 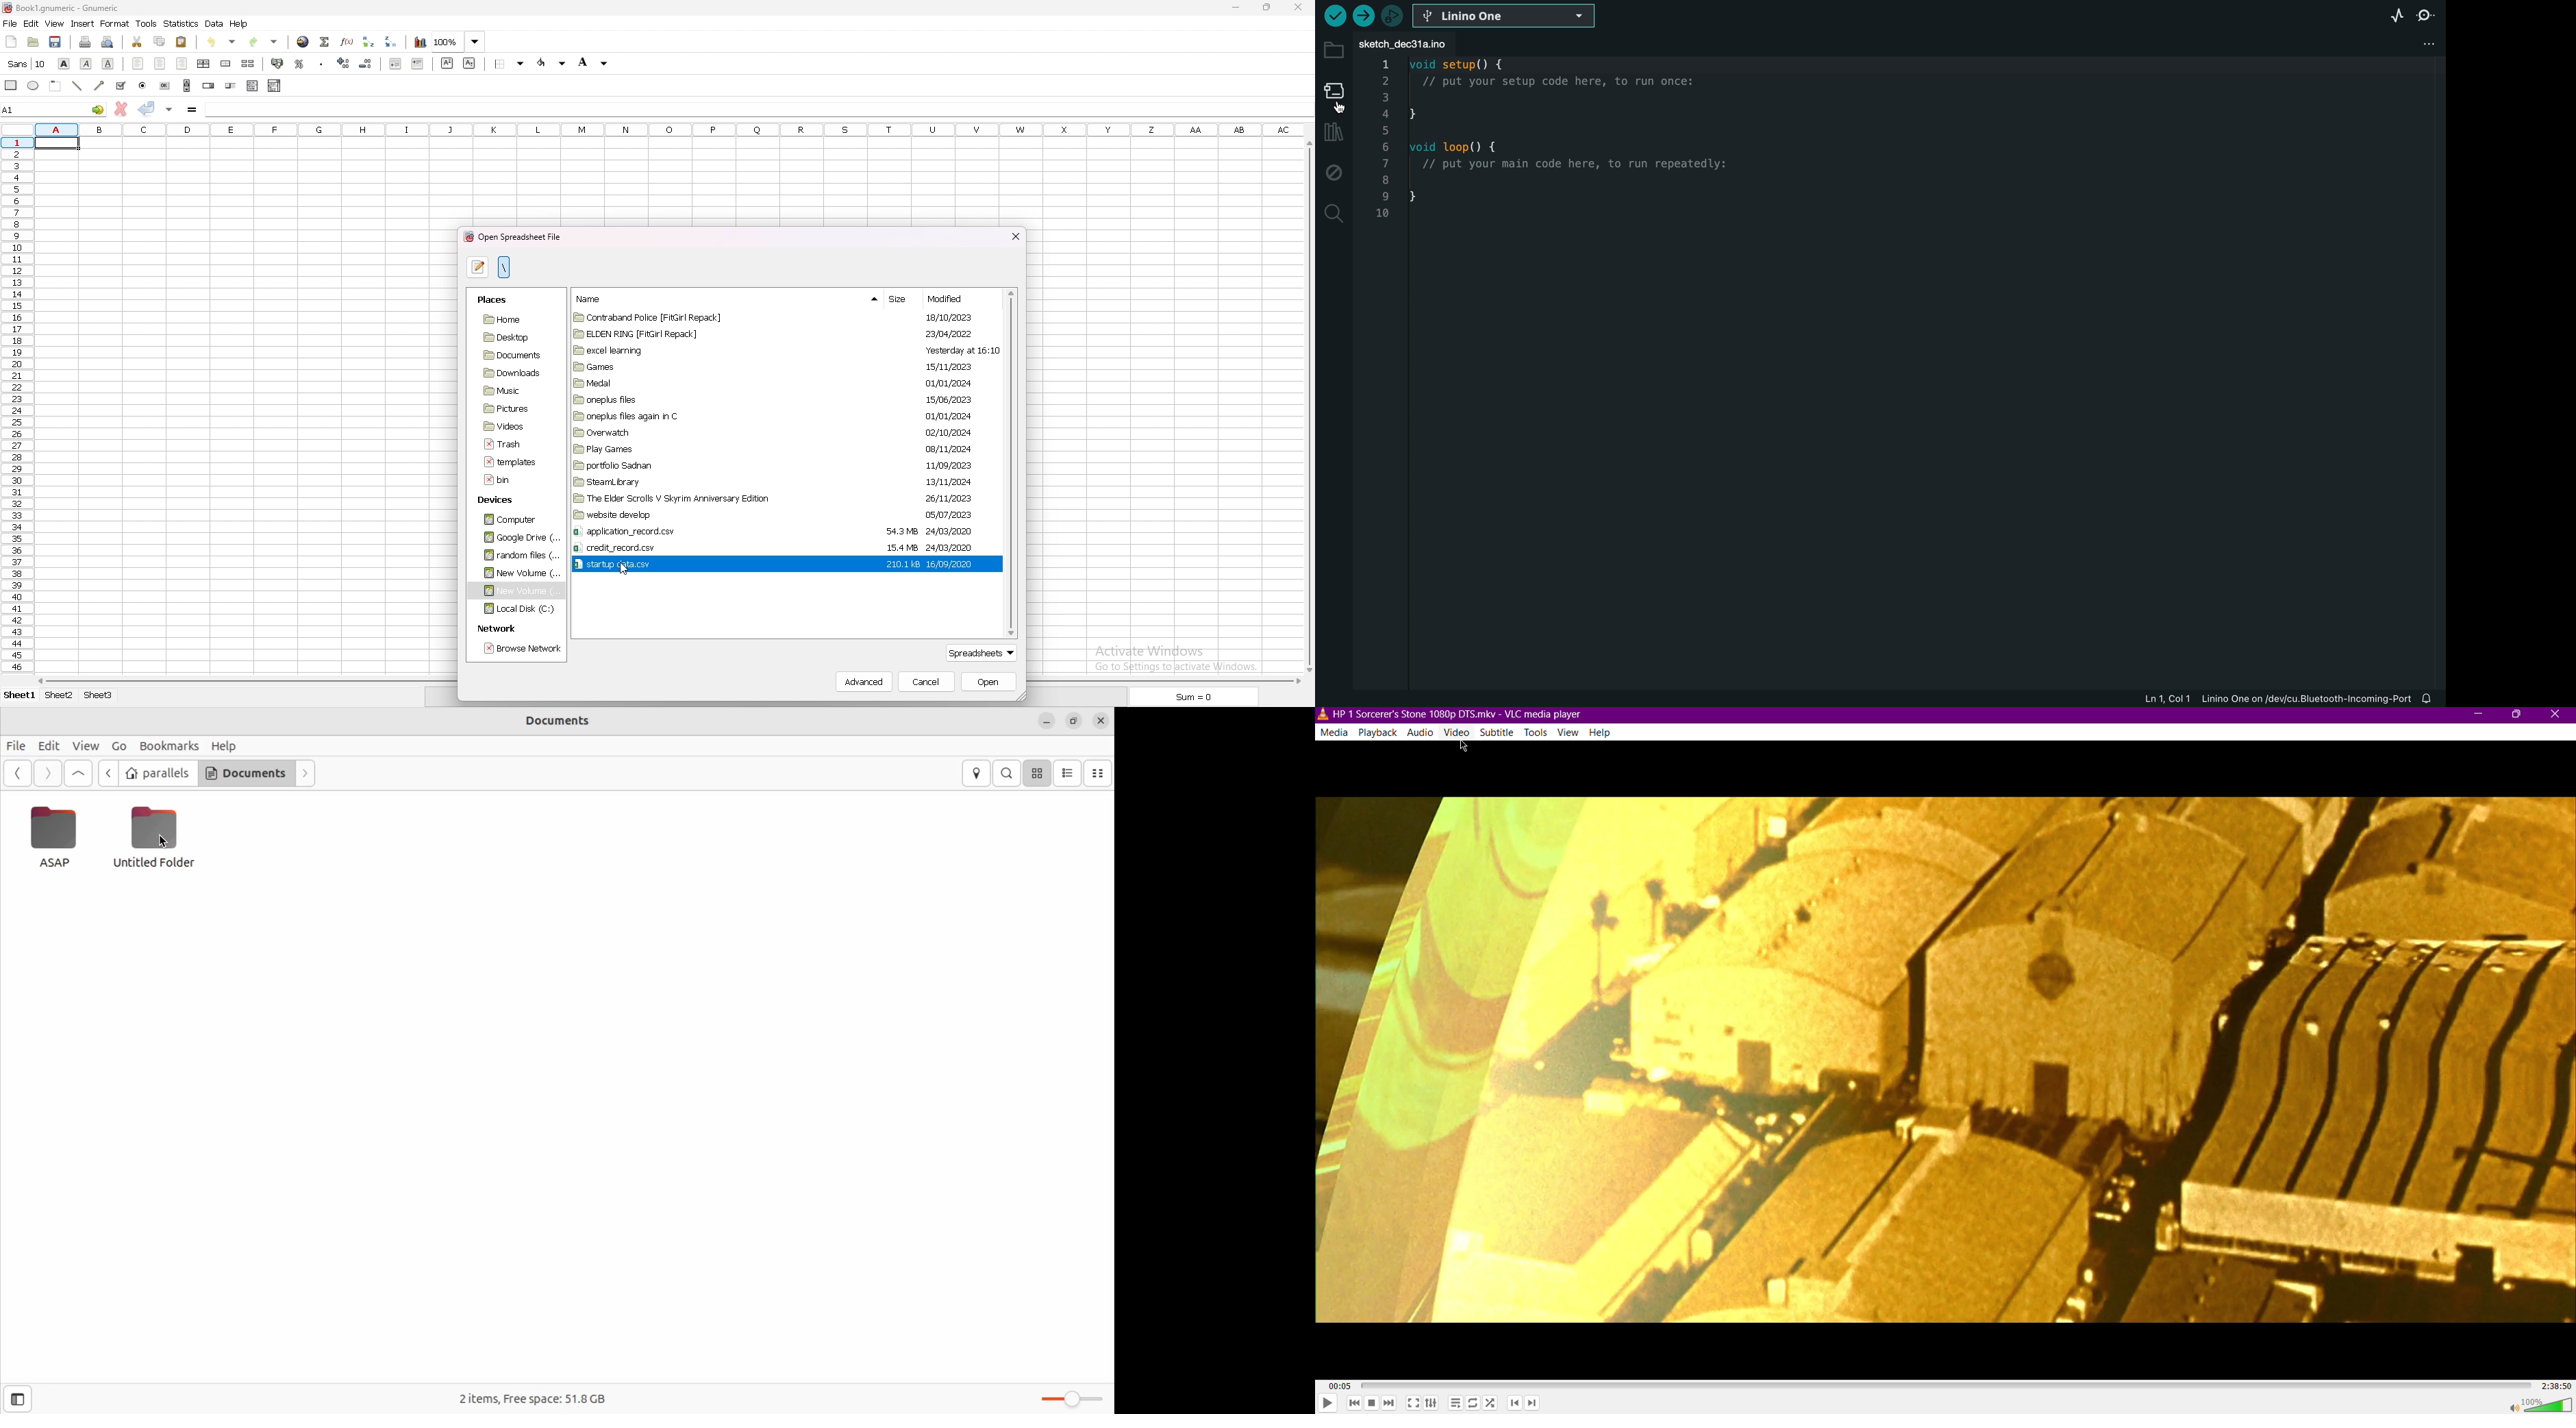 I want to click on spreadsheet, so click(x=984, y=654).